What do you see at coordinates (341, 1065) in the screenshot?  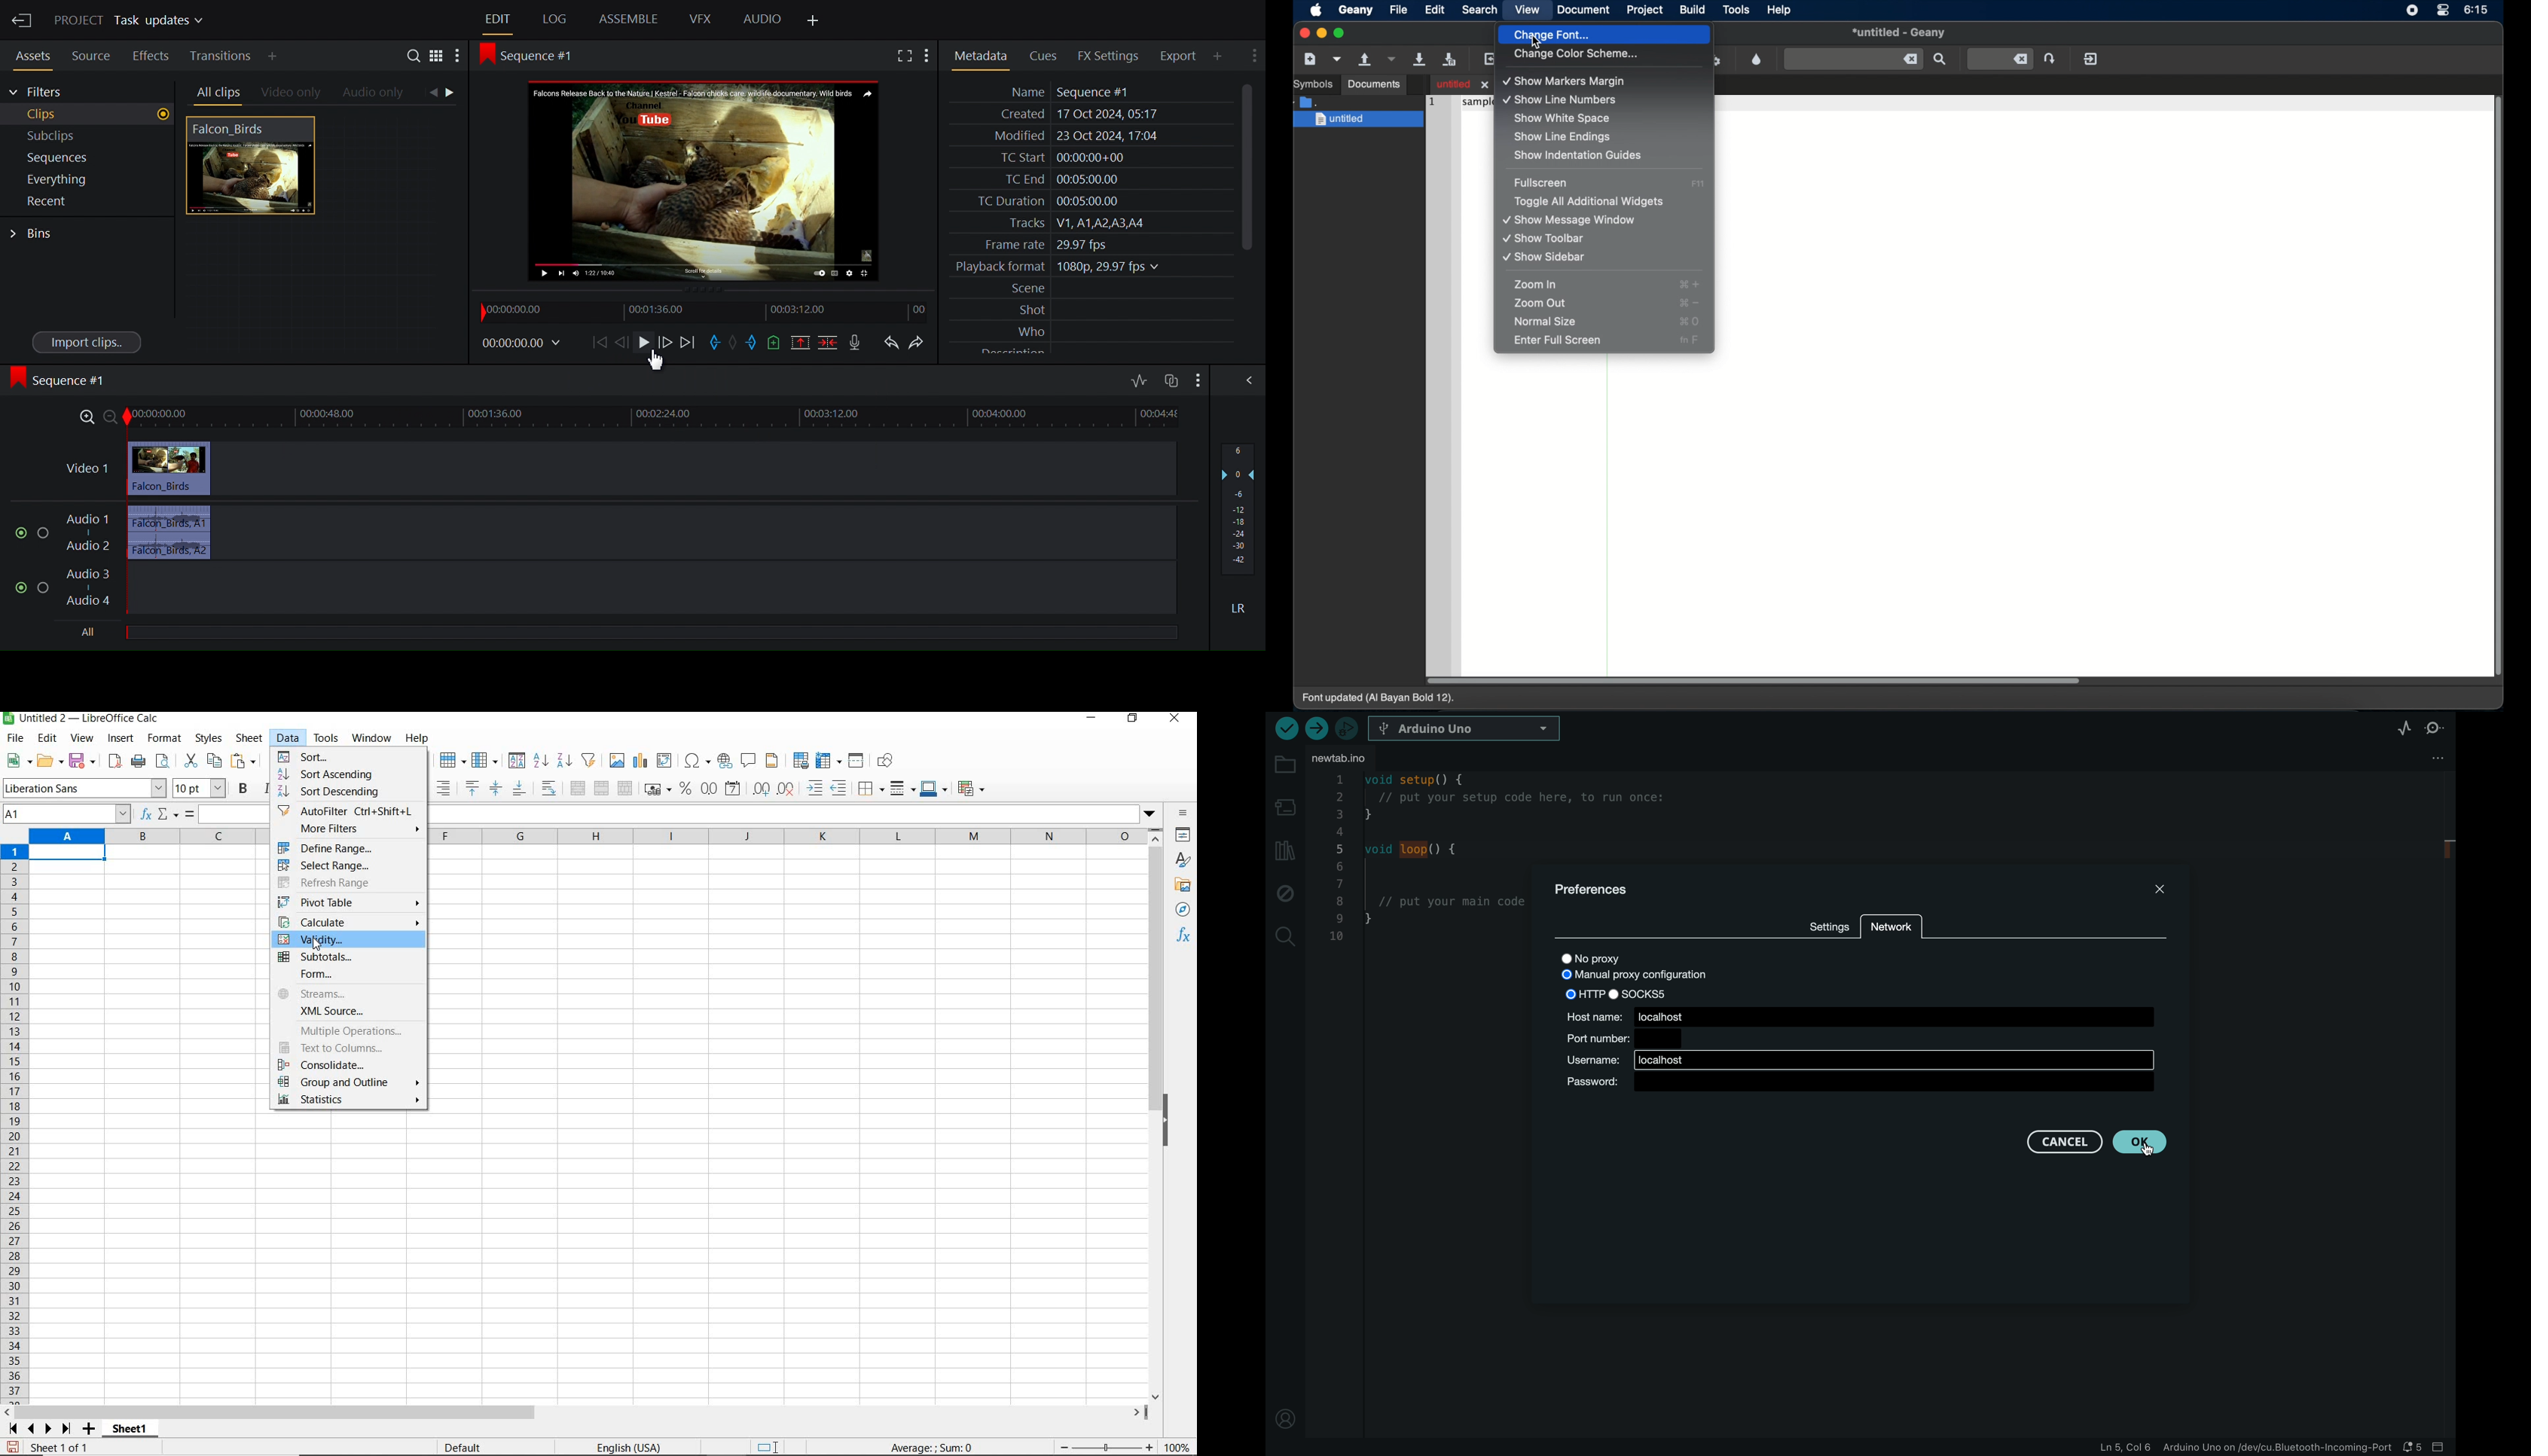 I see `consolidate` at bounding box center [341, 1065].